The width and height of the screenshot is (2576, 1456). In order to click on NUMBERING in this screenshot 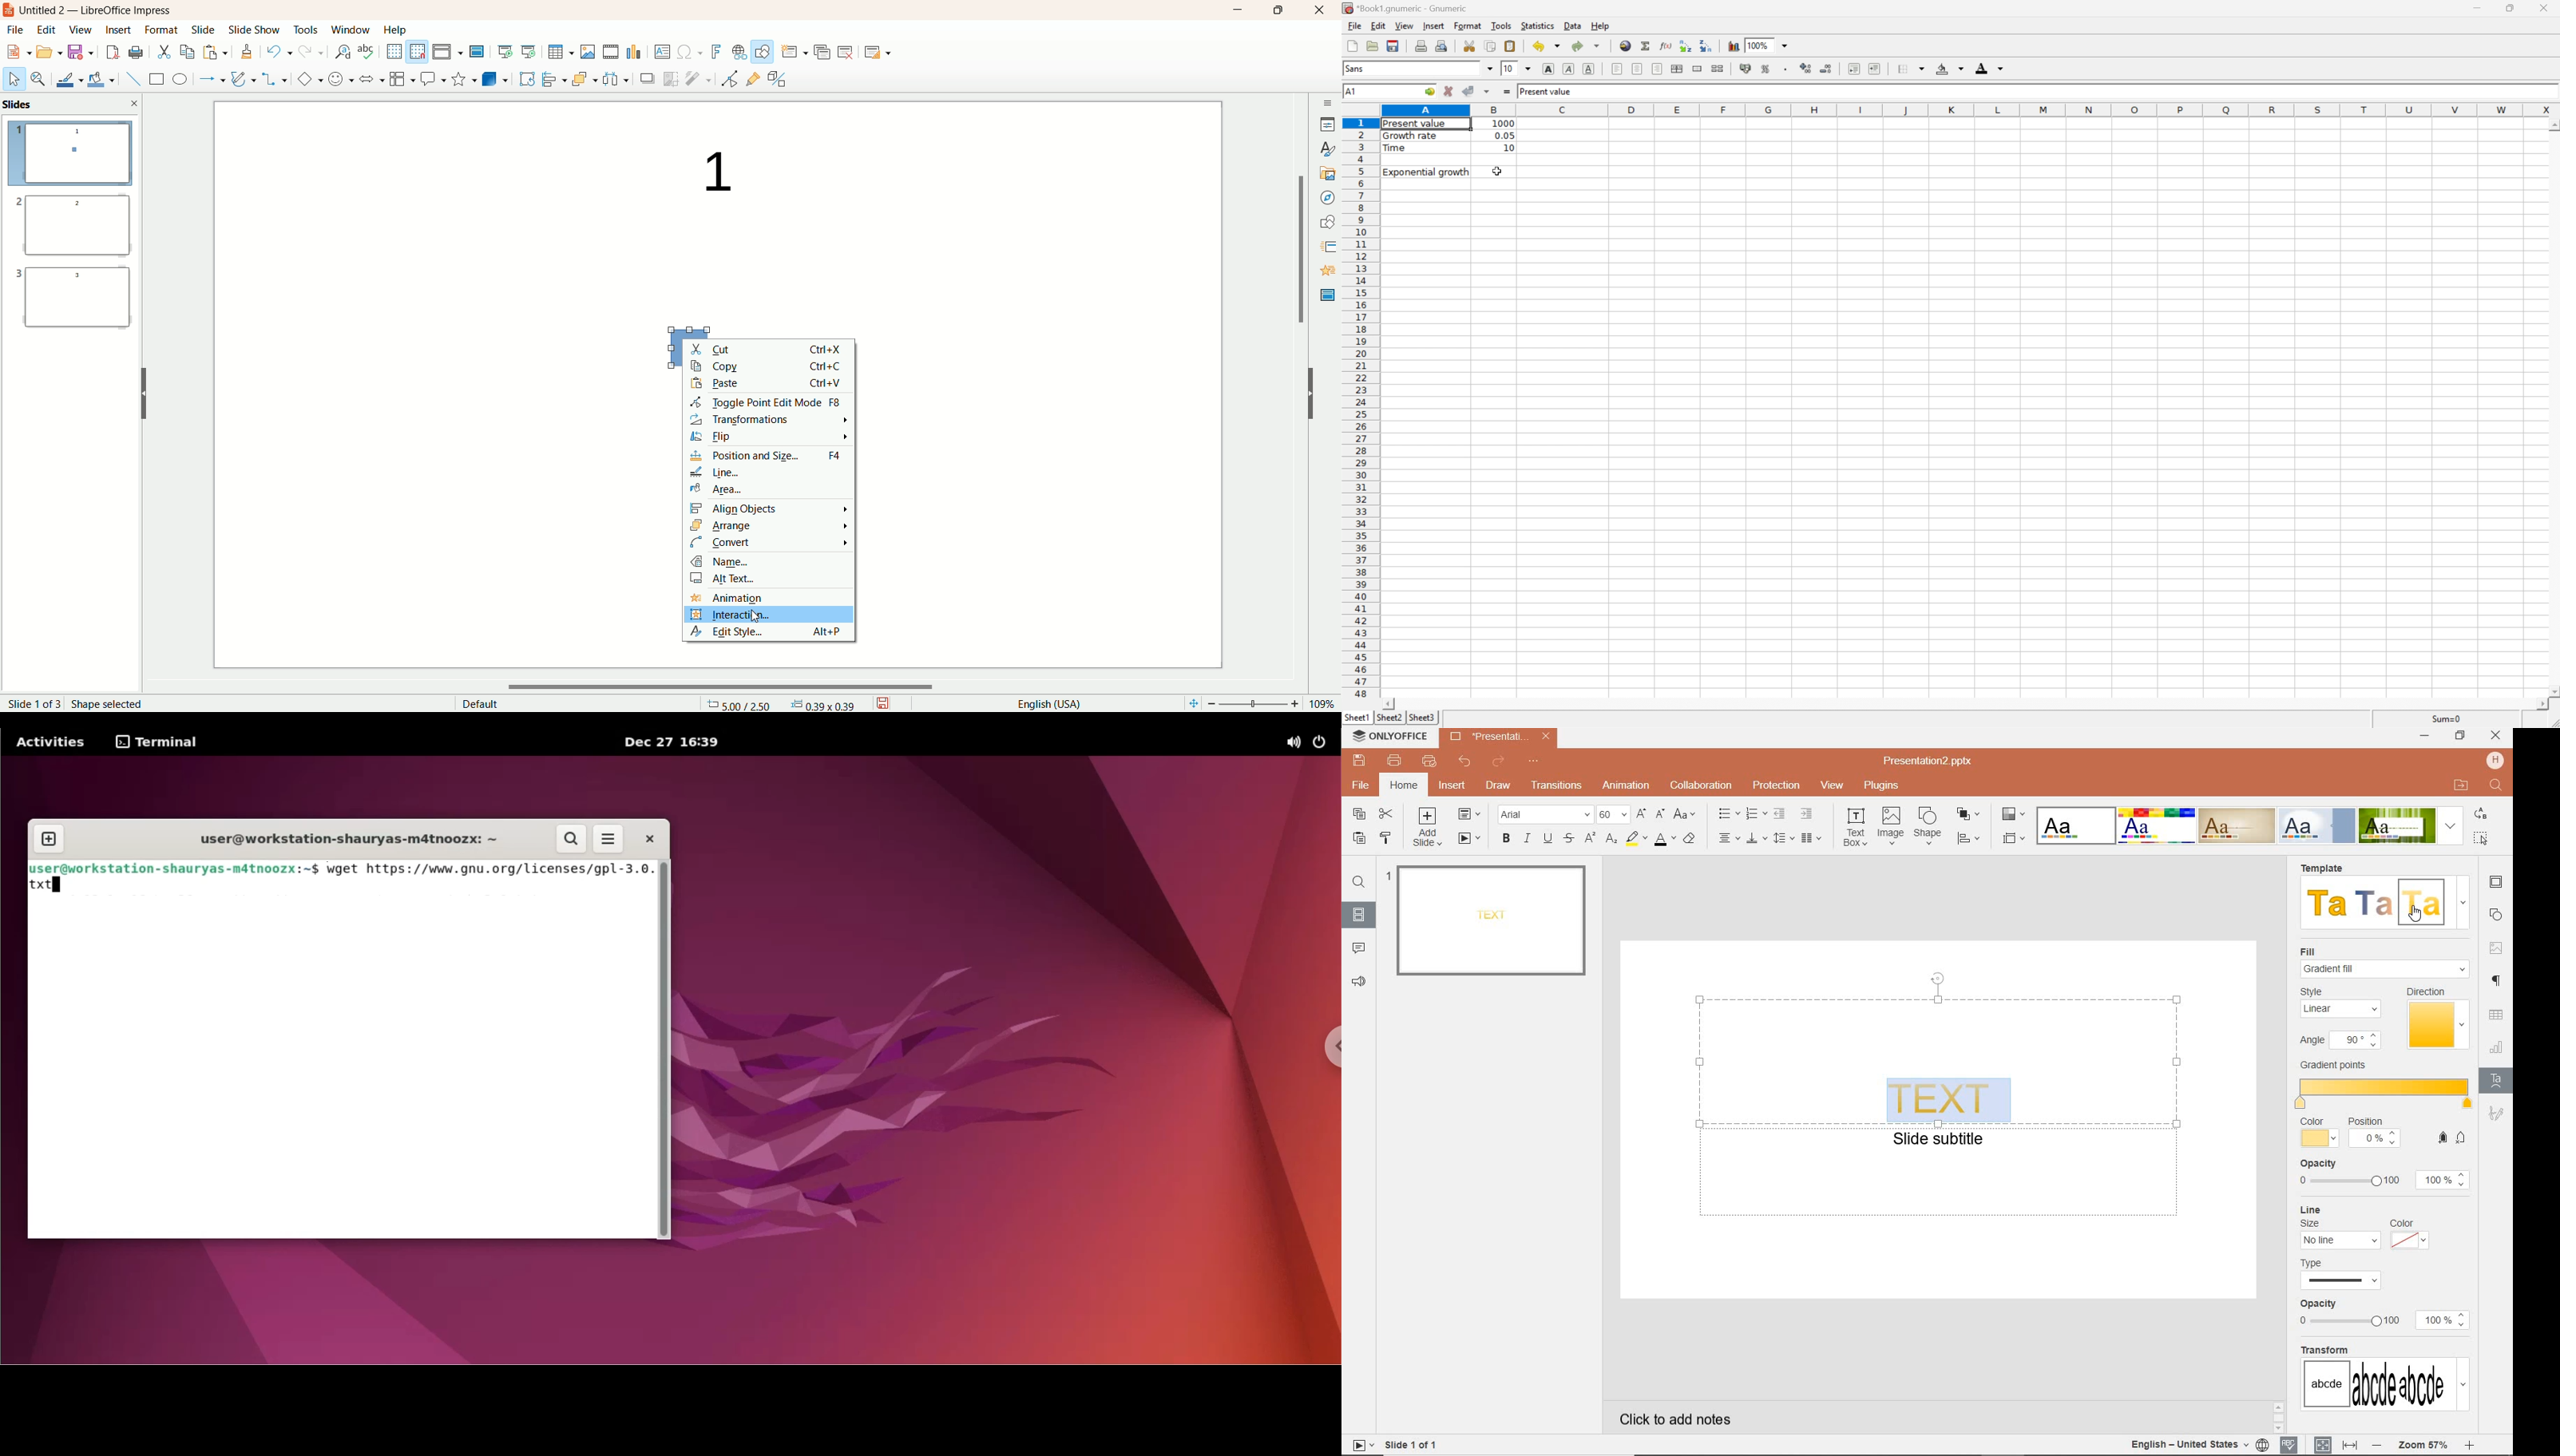, I will do `click(1755, 815)`.